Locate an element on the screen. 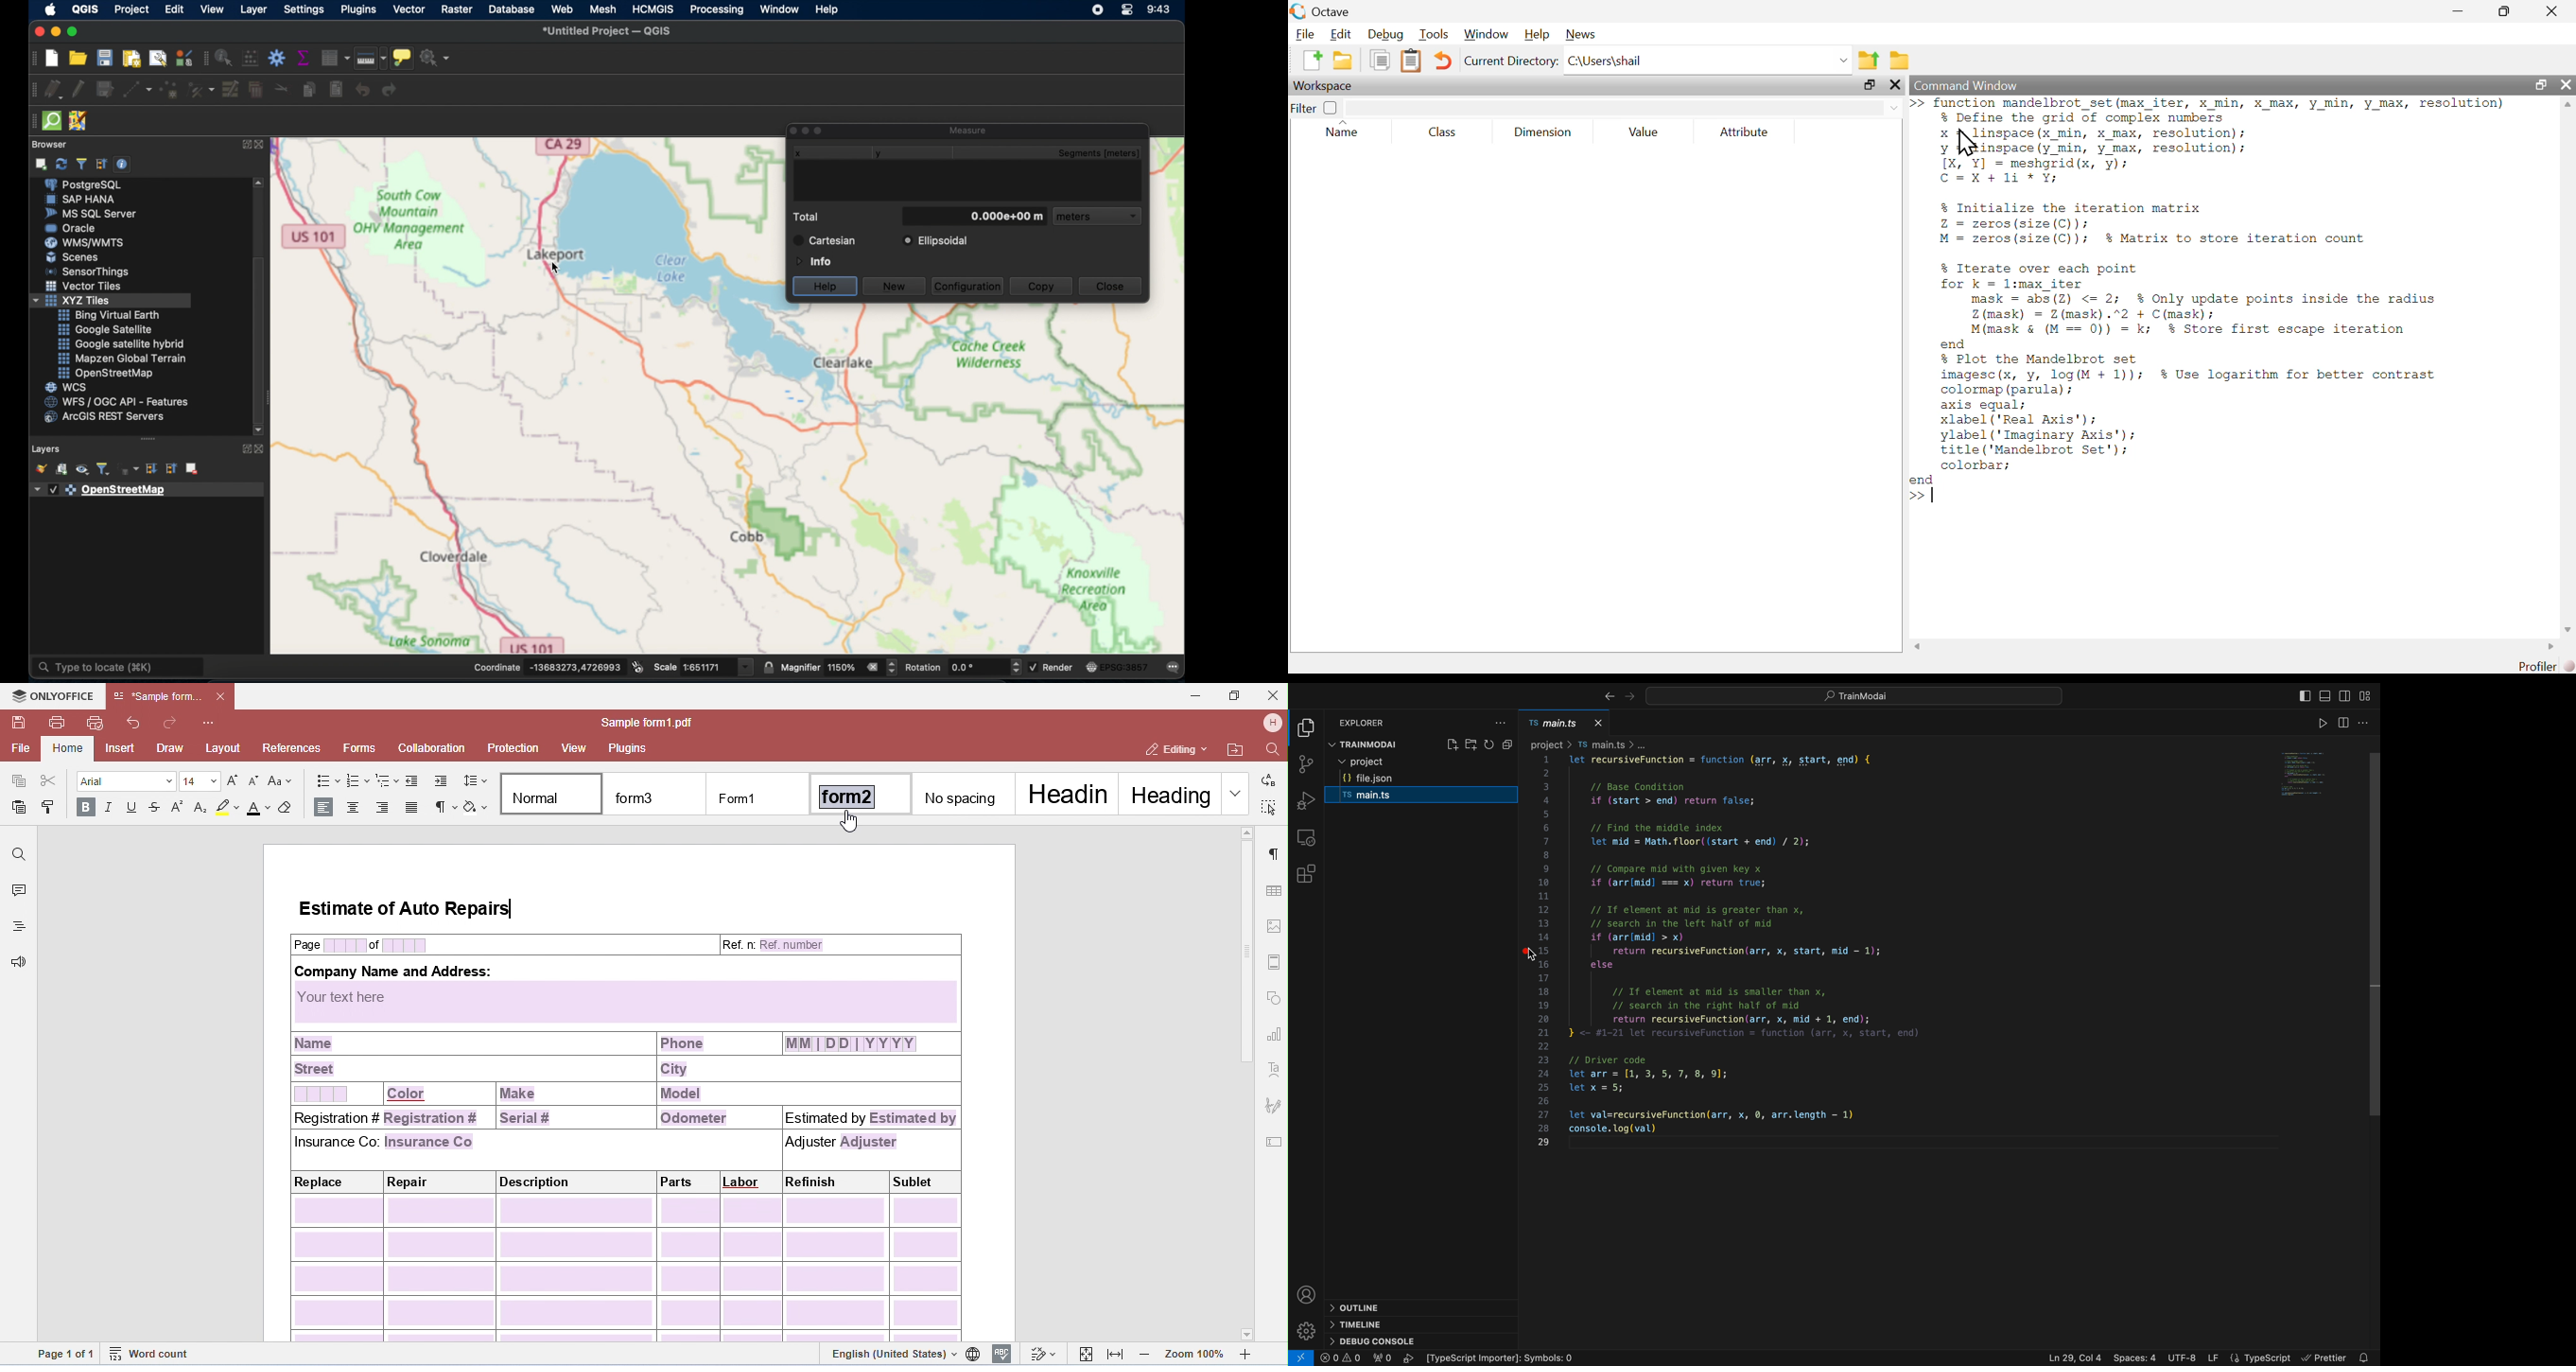 The image size is (2576, 1372). open an existing file in editor is located at coordinates (1342, 62).